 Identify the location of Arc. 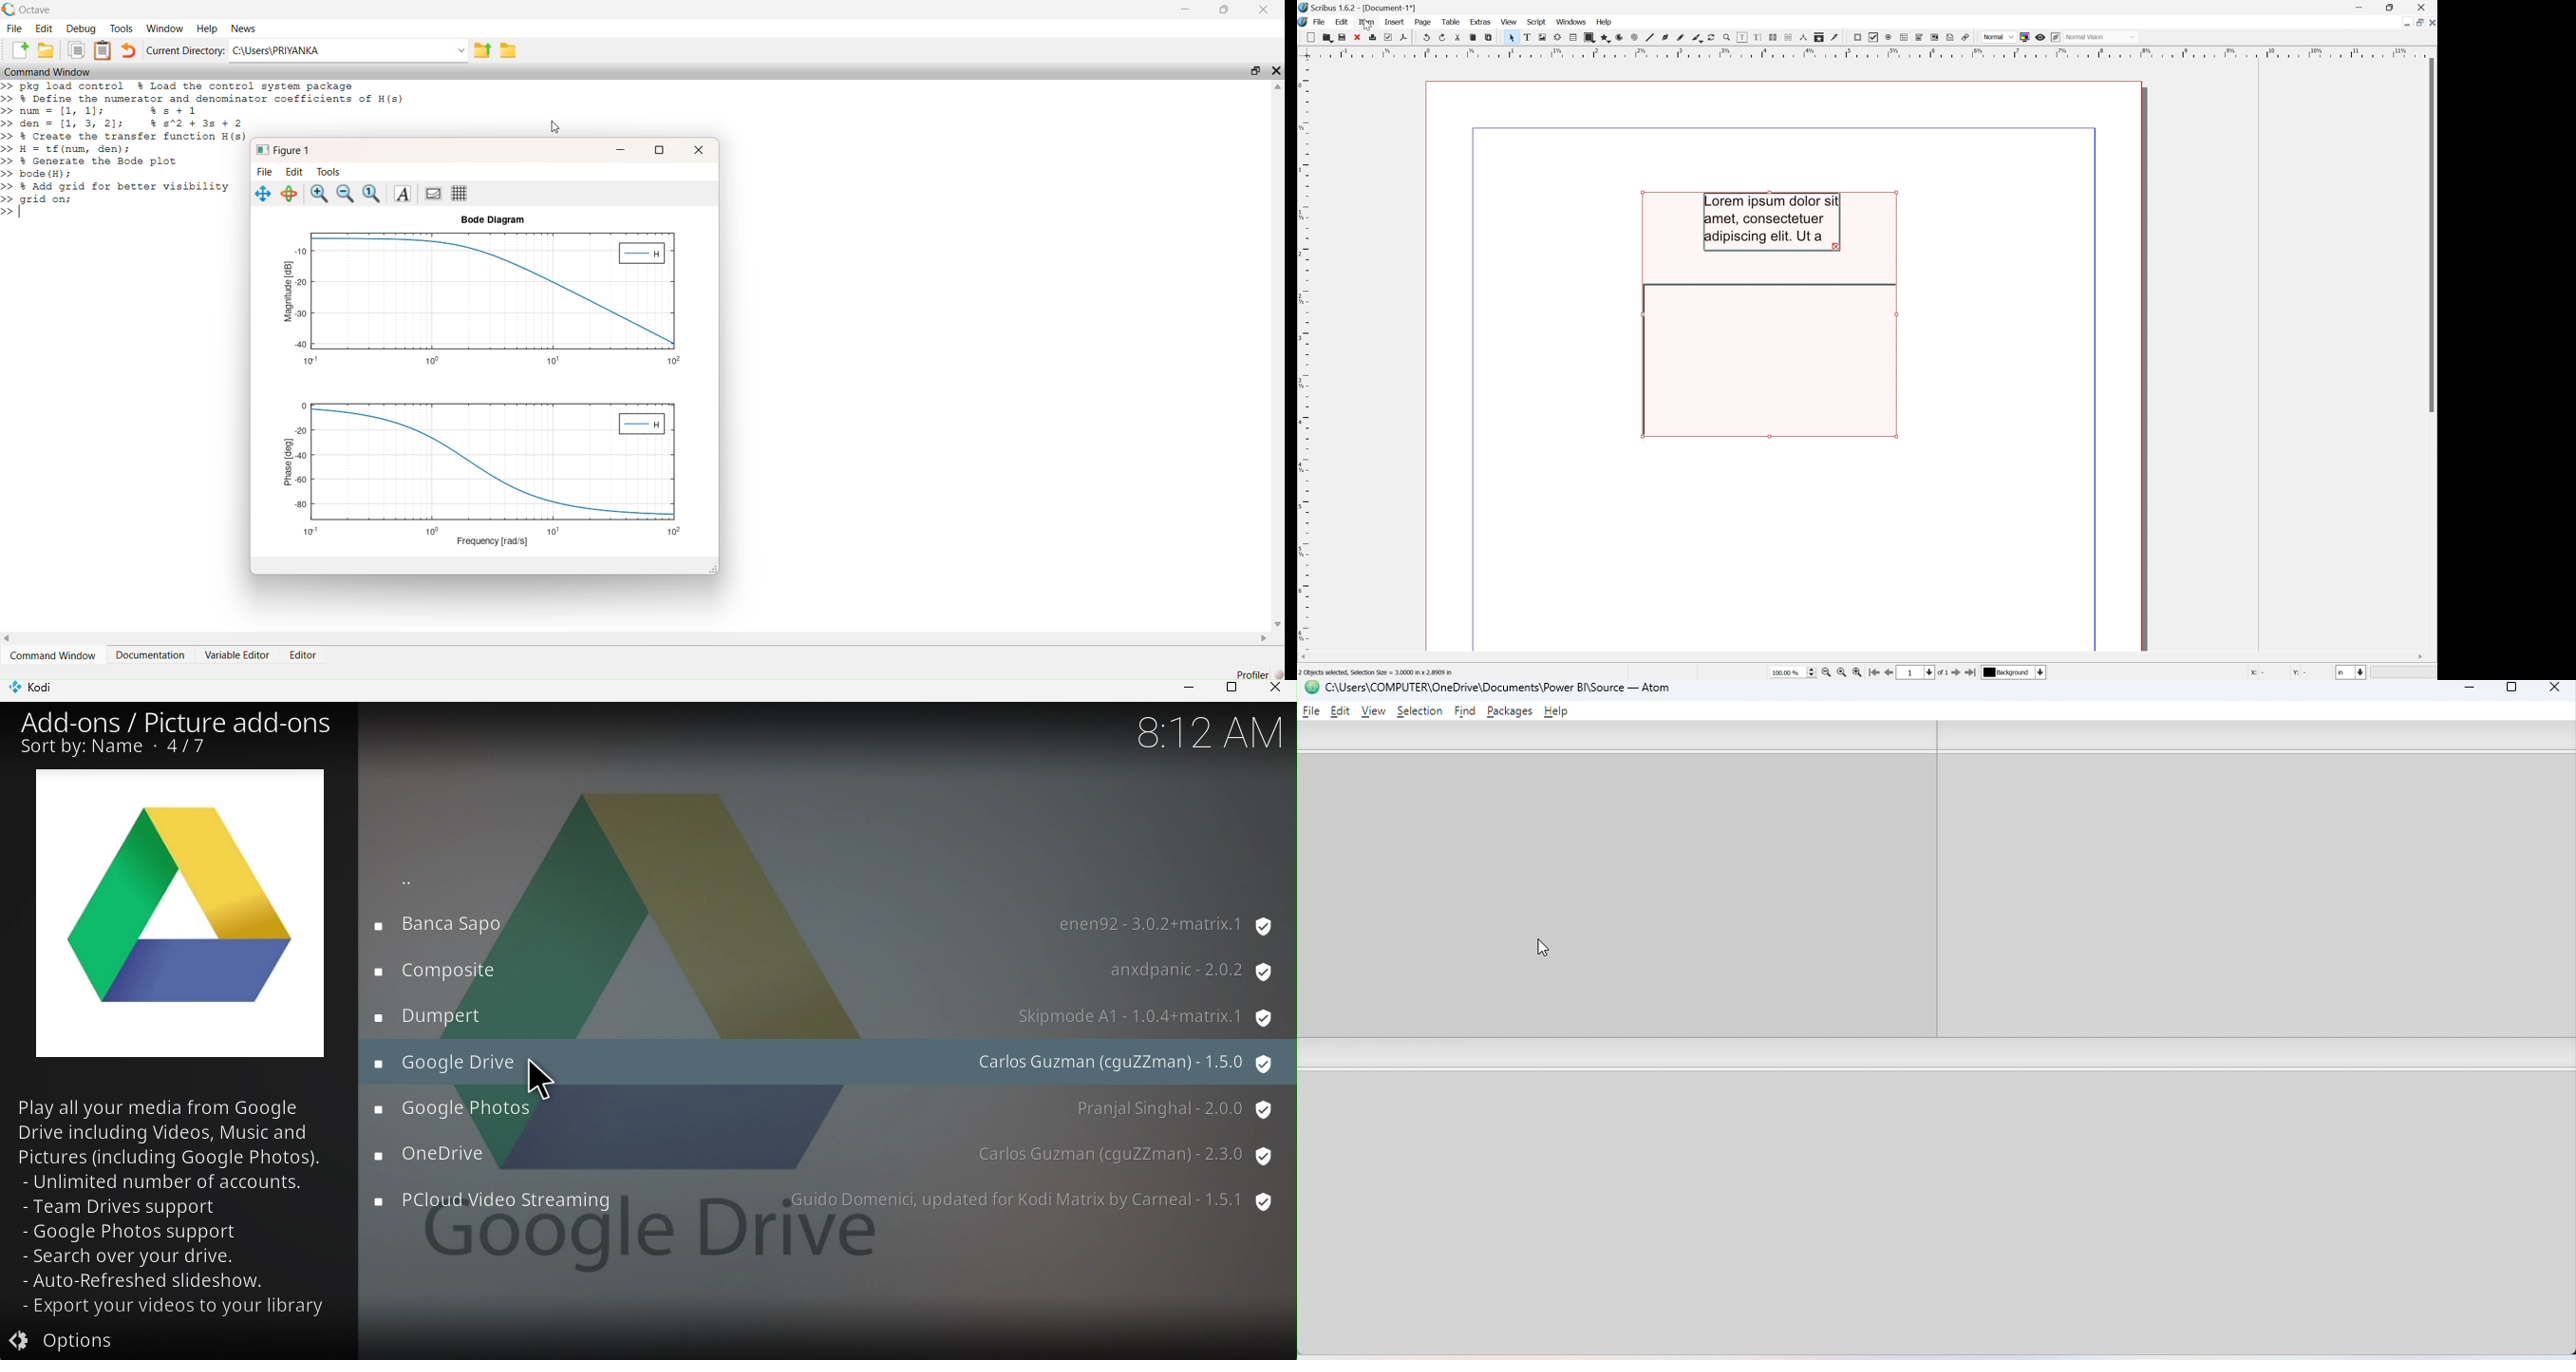
(1620, 37).